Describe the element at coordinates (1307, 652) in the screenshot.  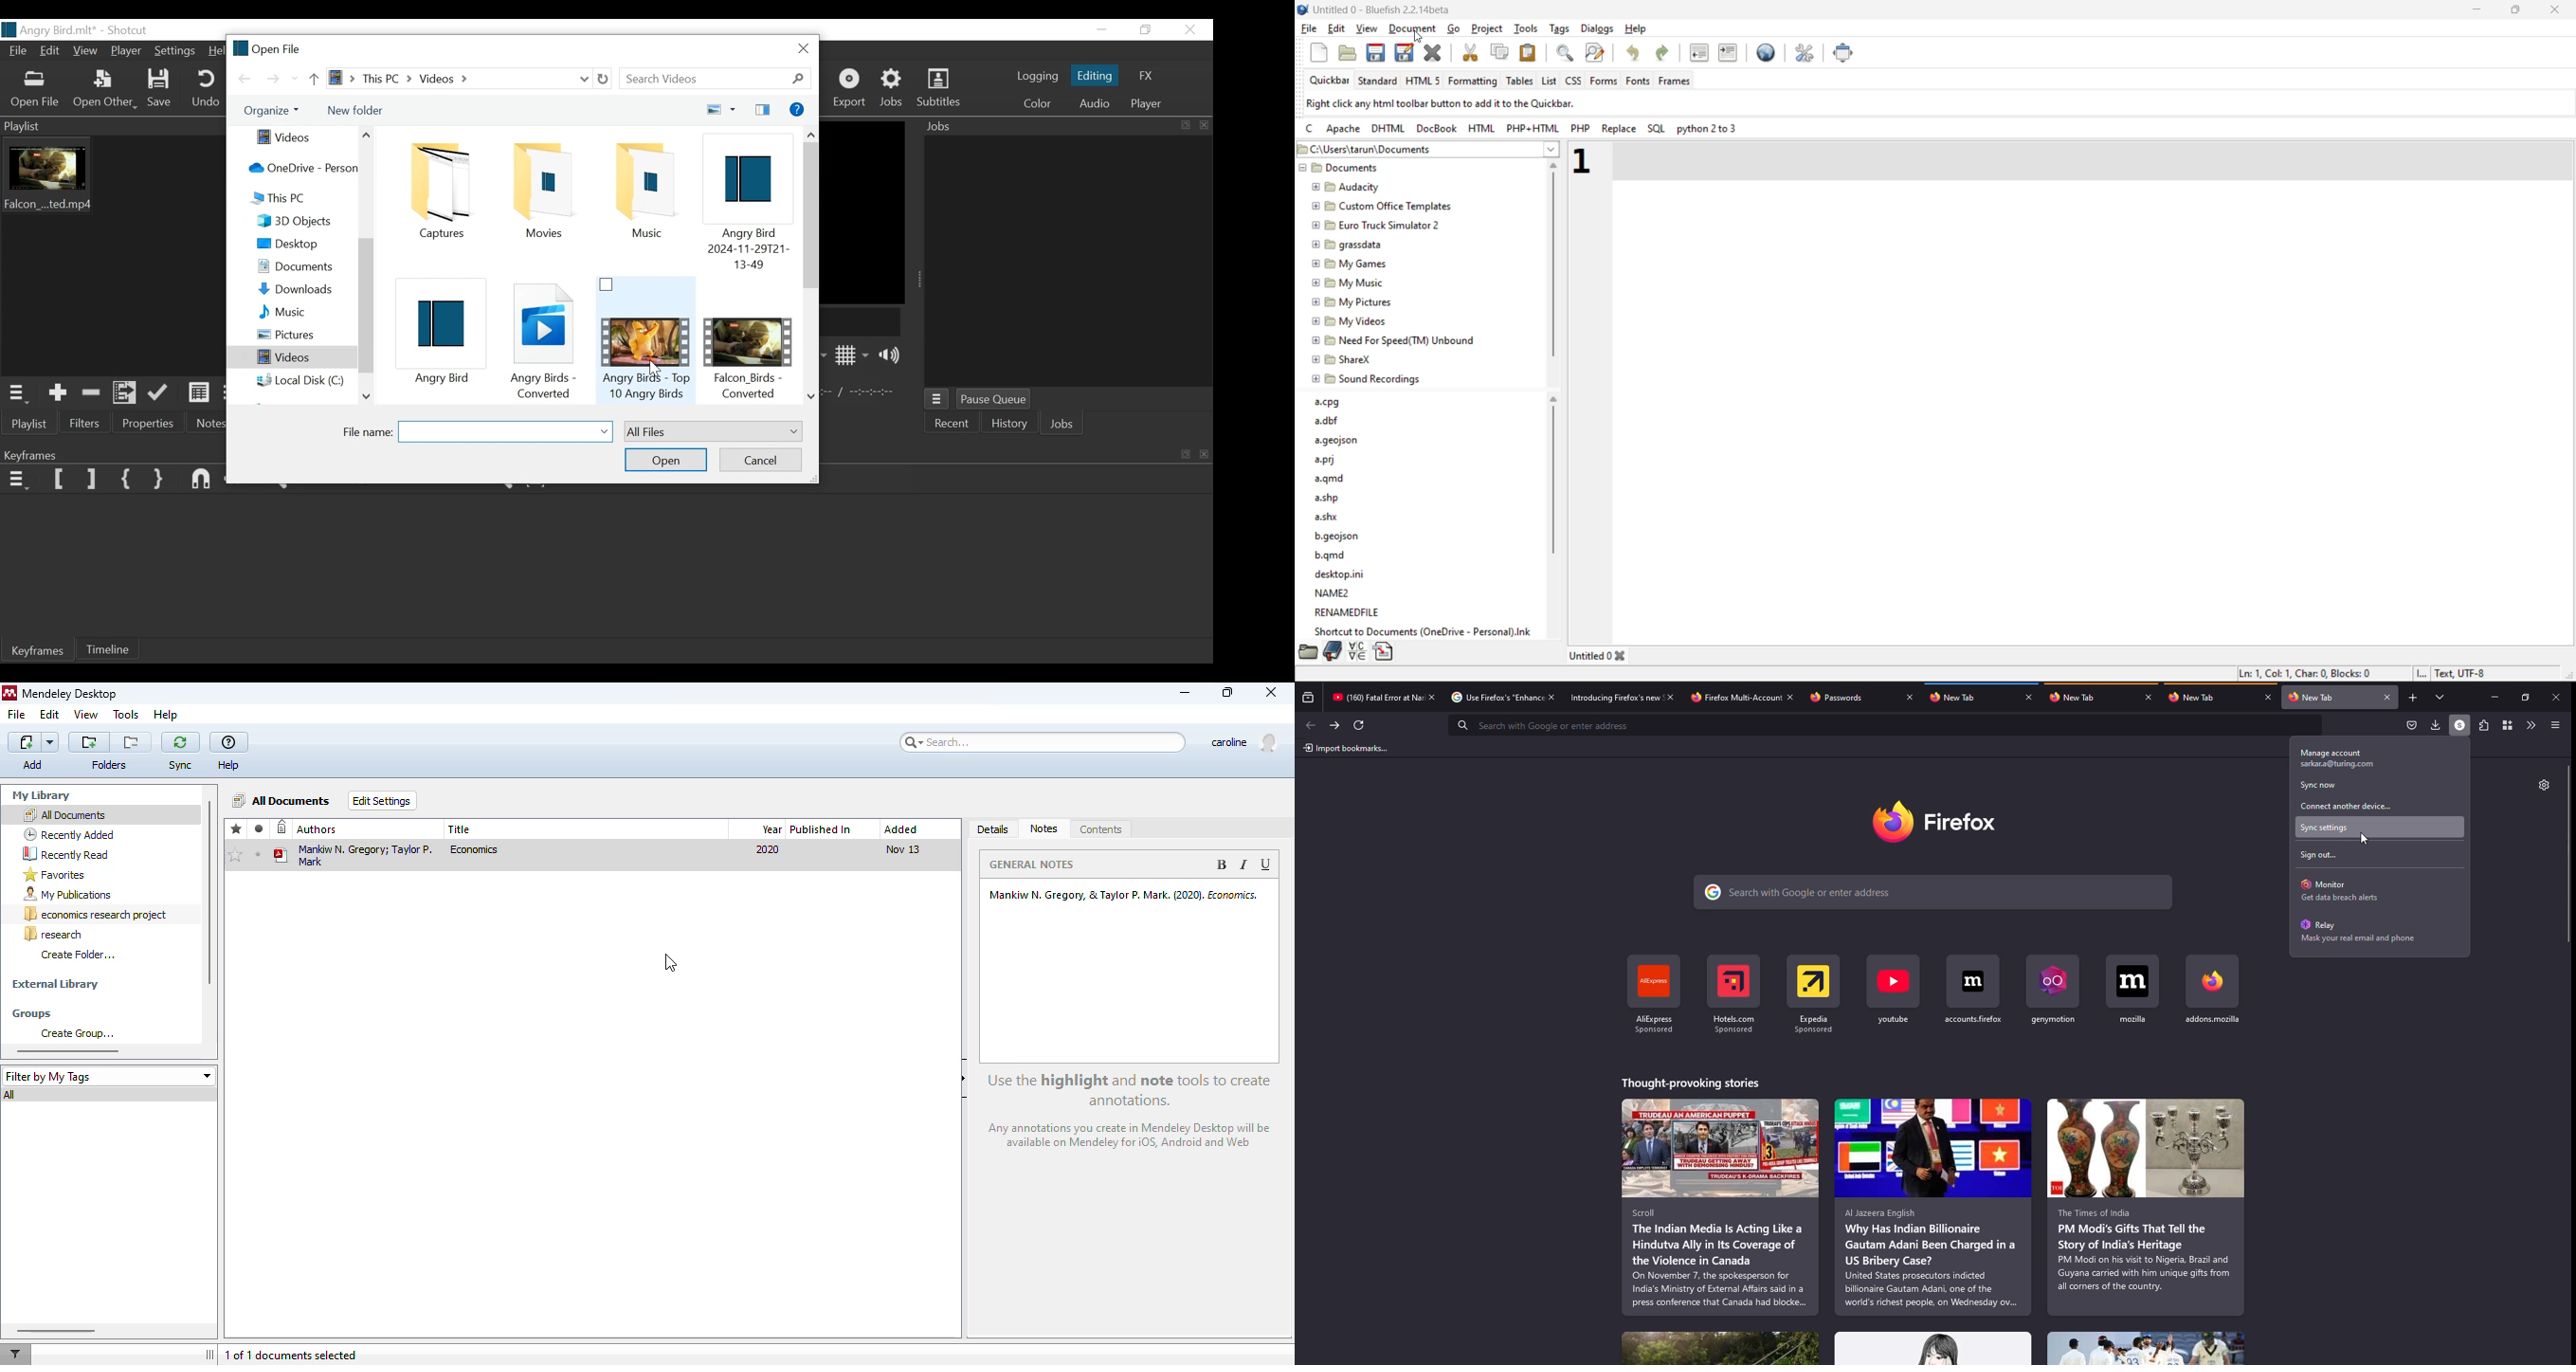
I see `filebrowser` at that location.